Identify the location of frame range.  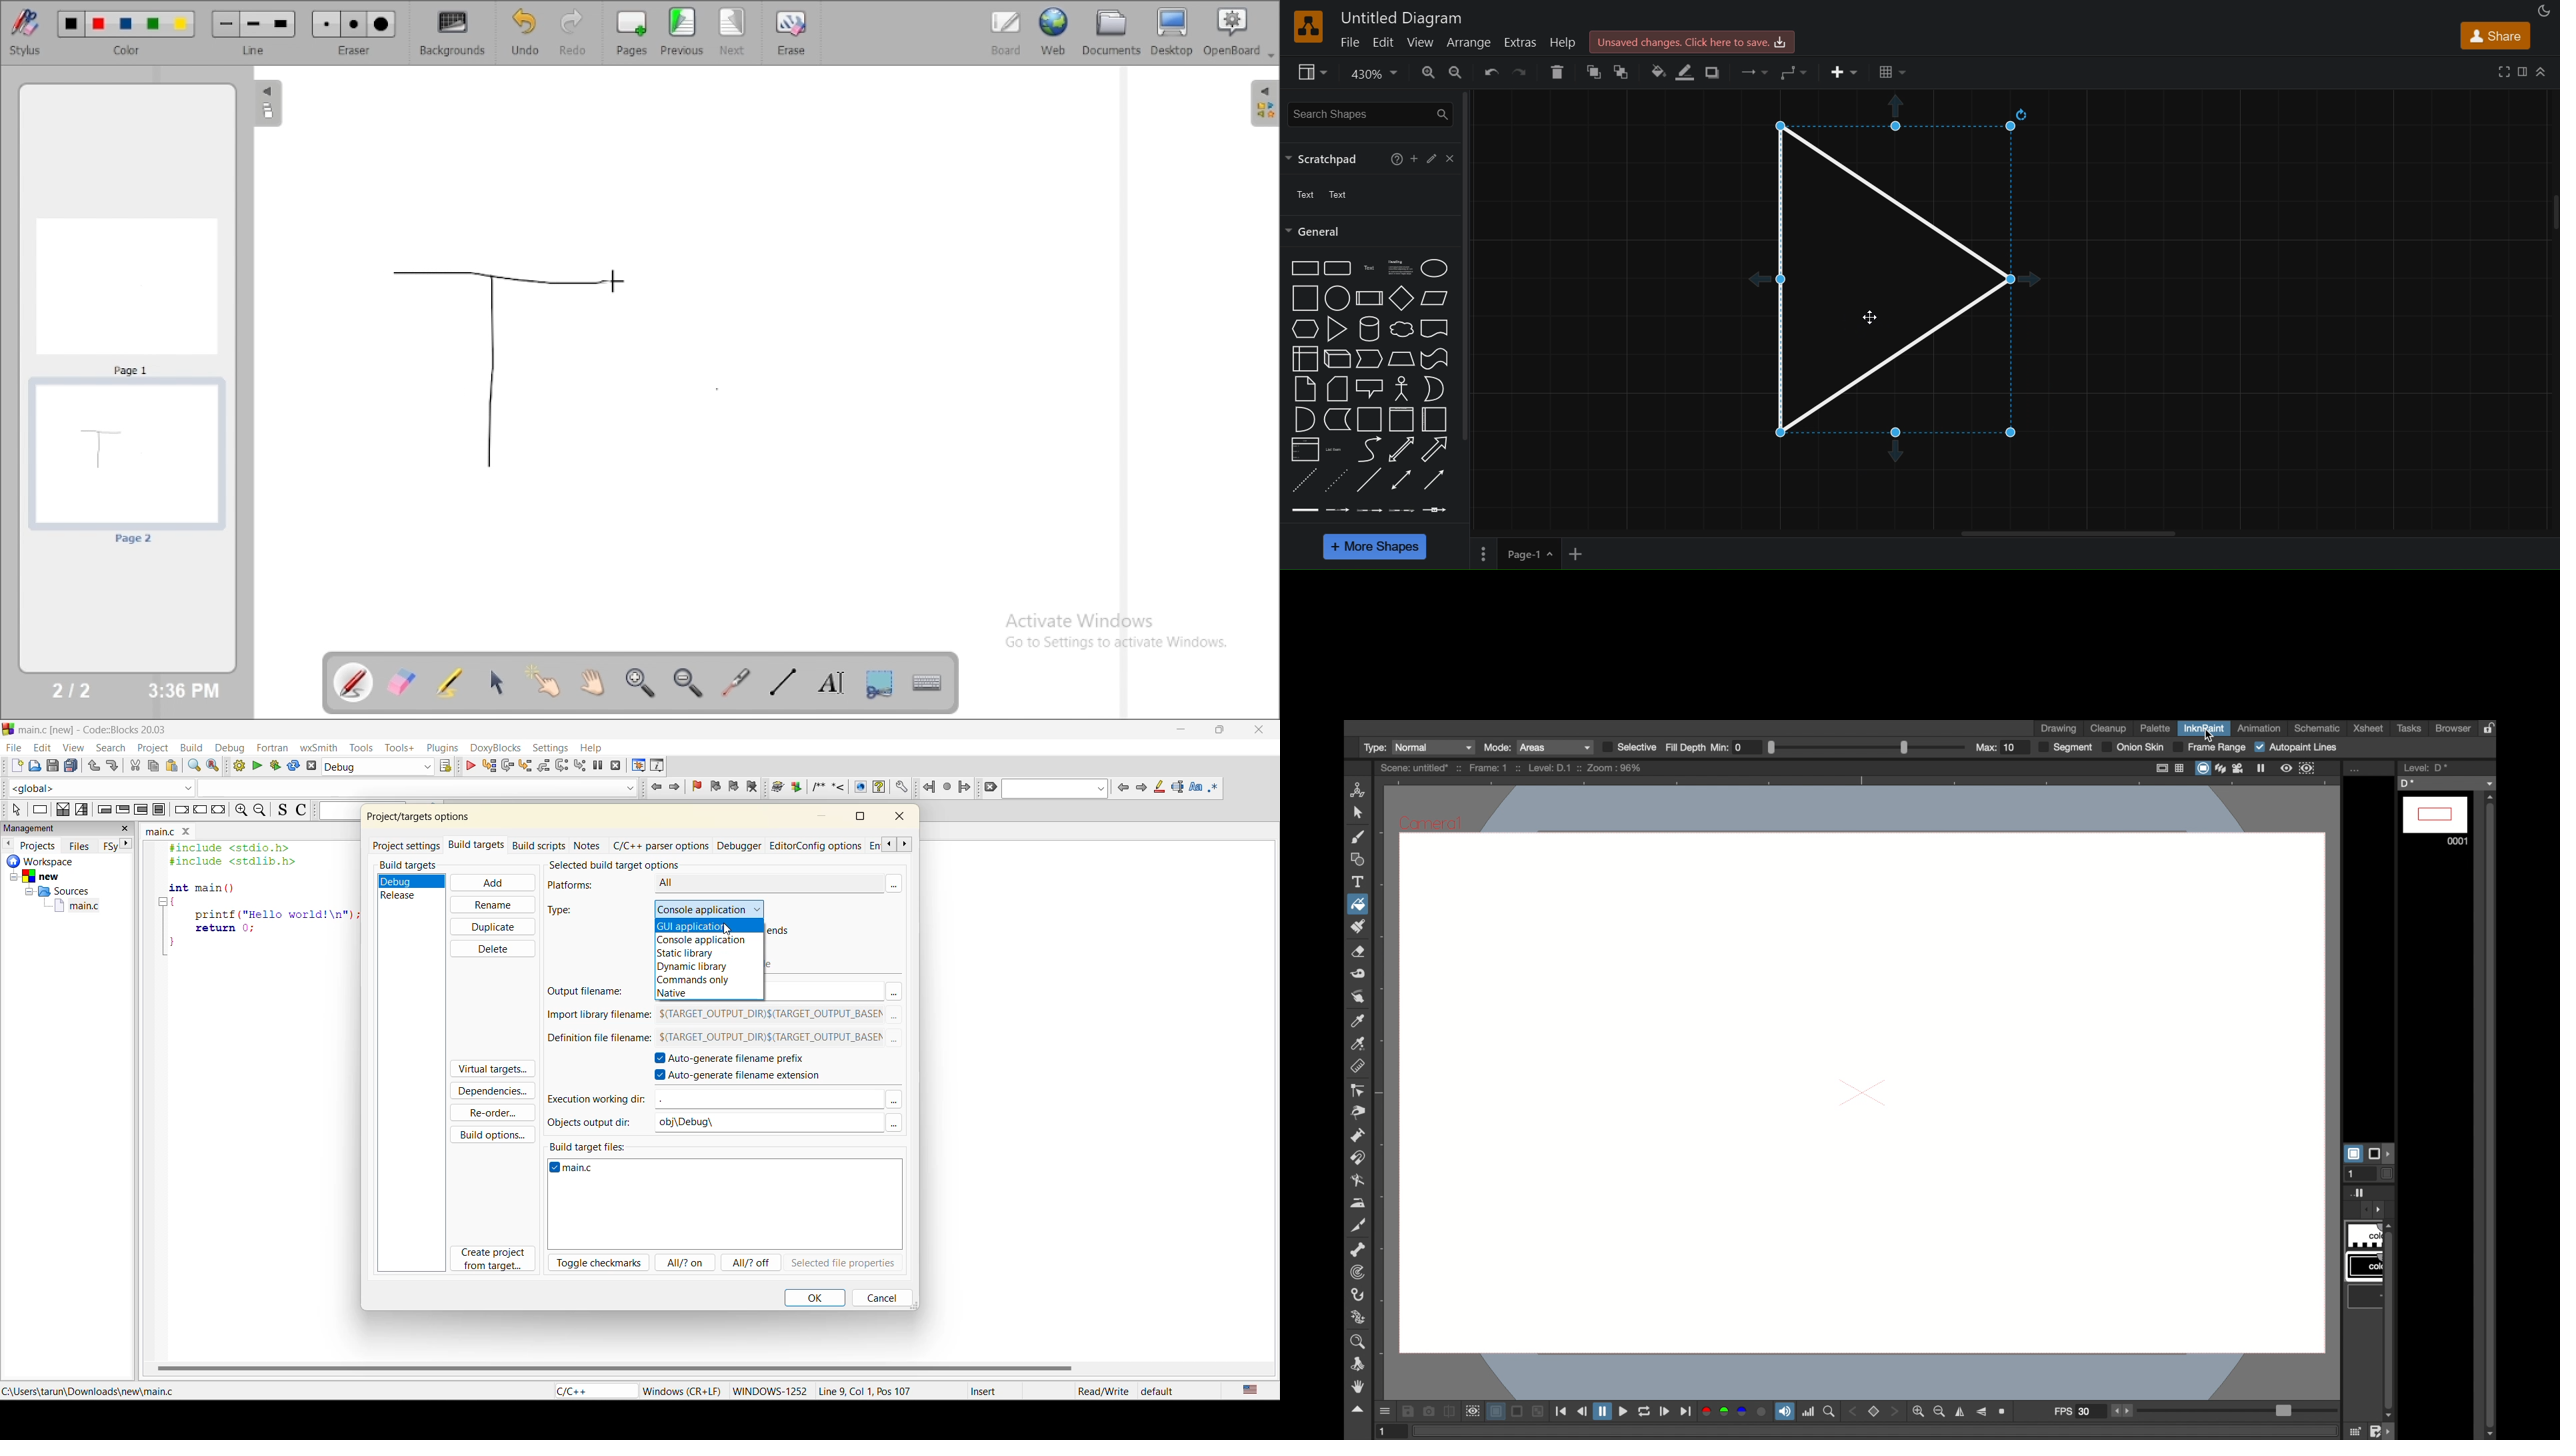
(2211, 747).